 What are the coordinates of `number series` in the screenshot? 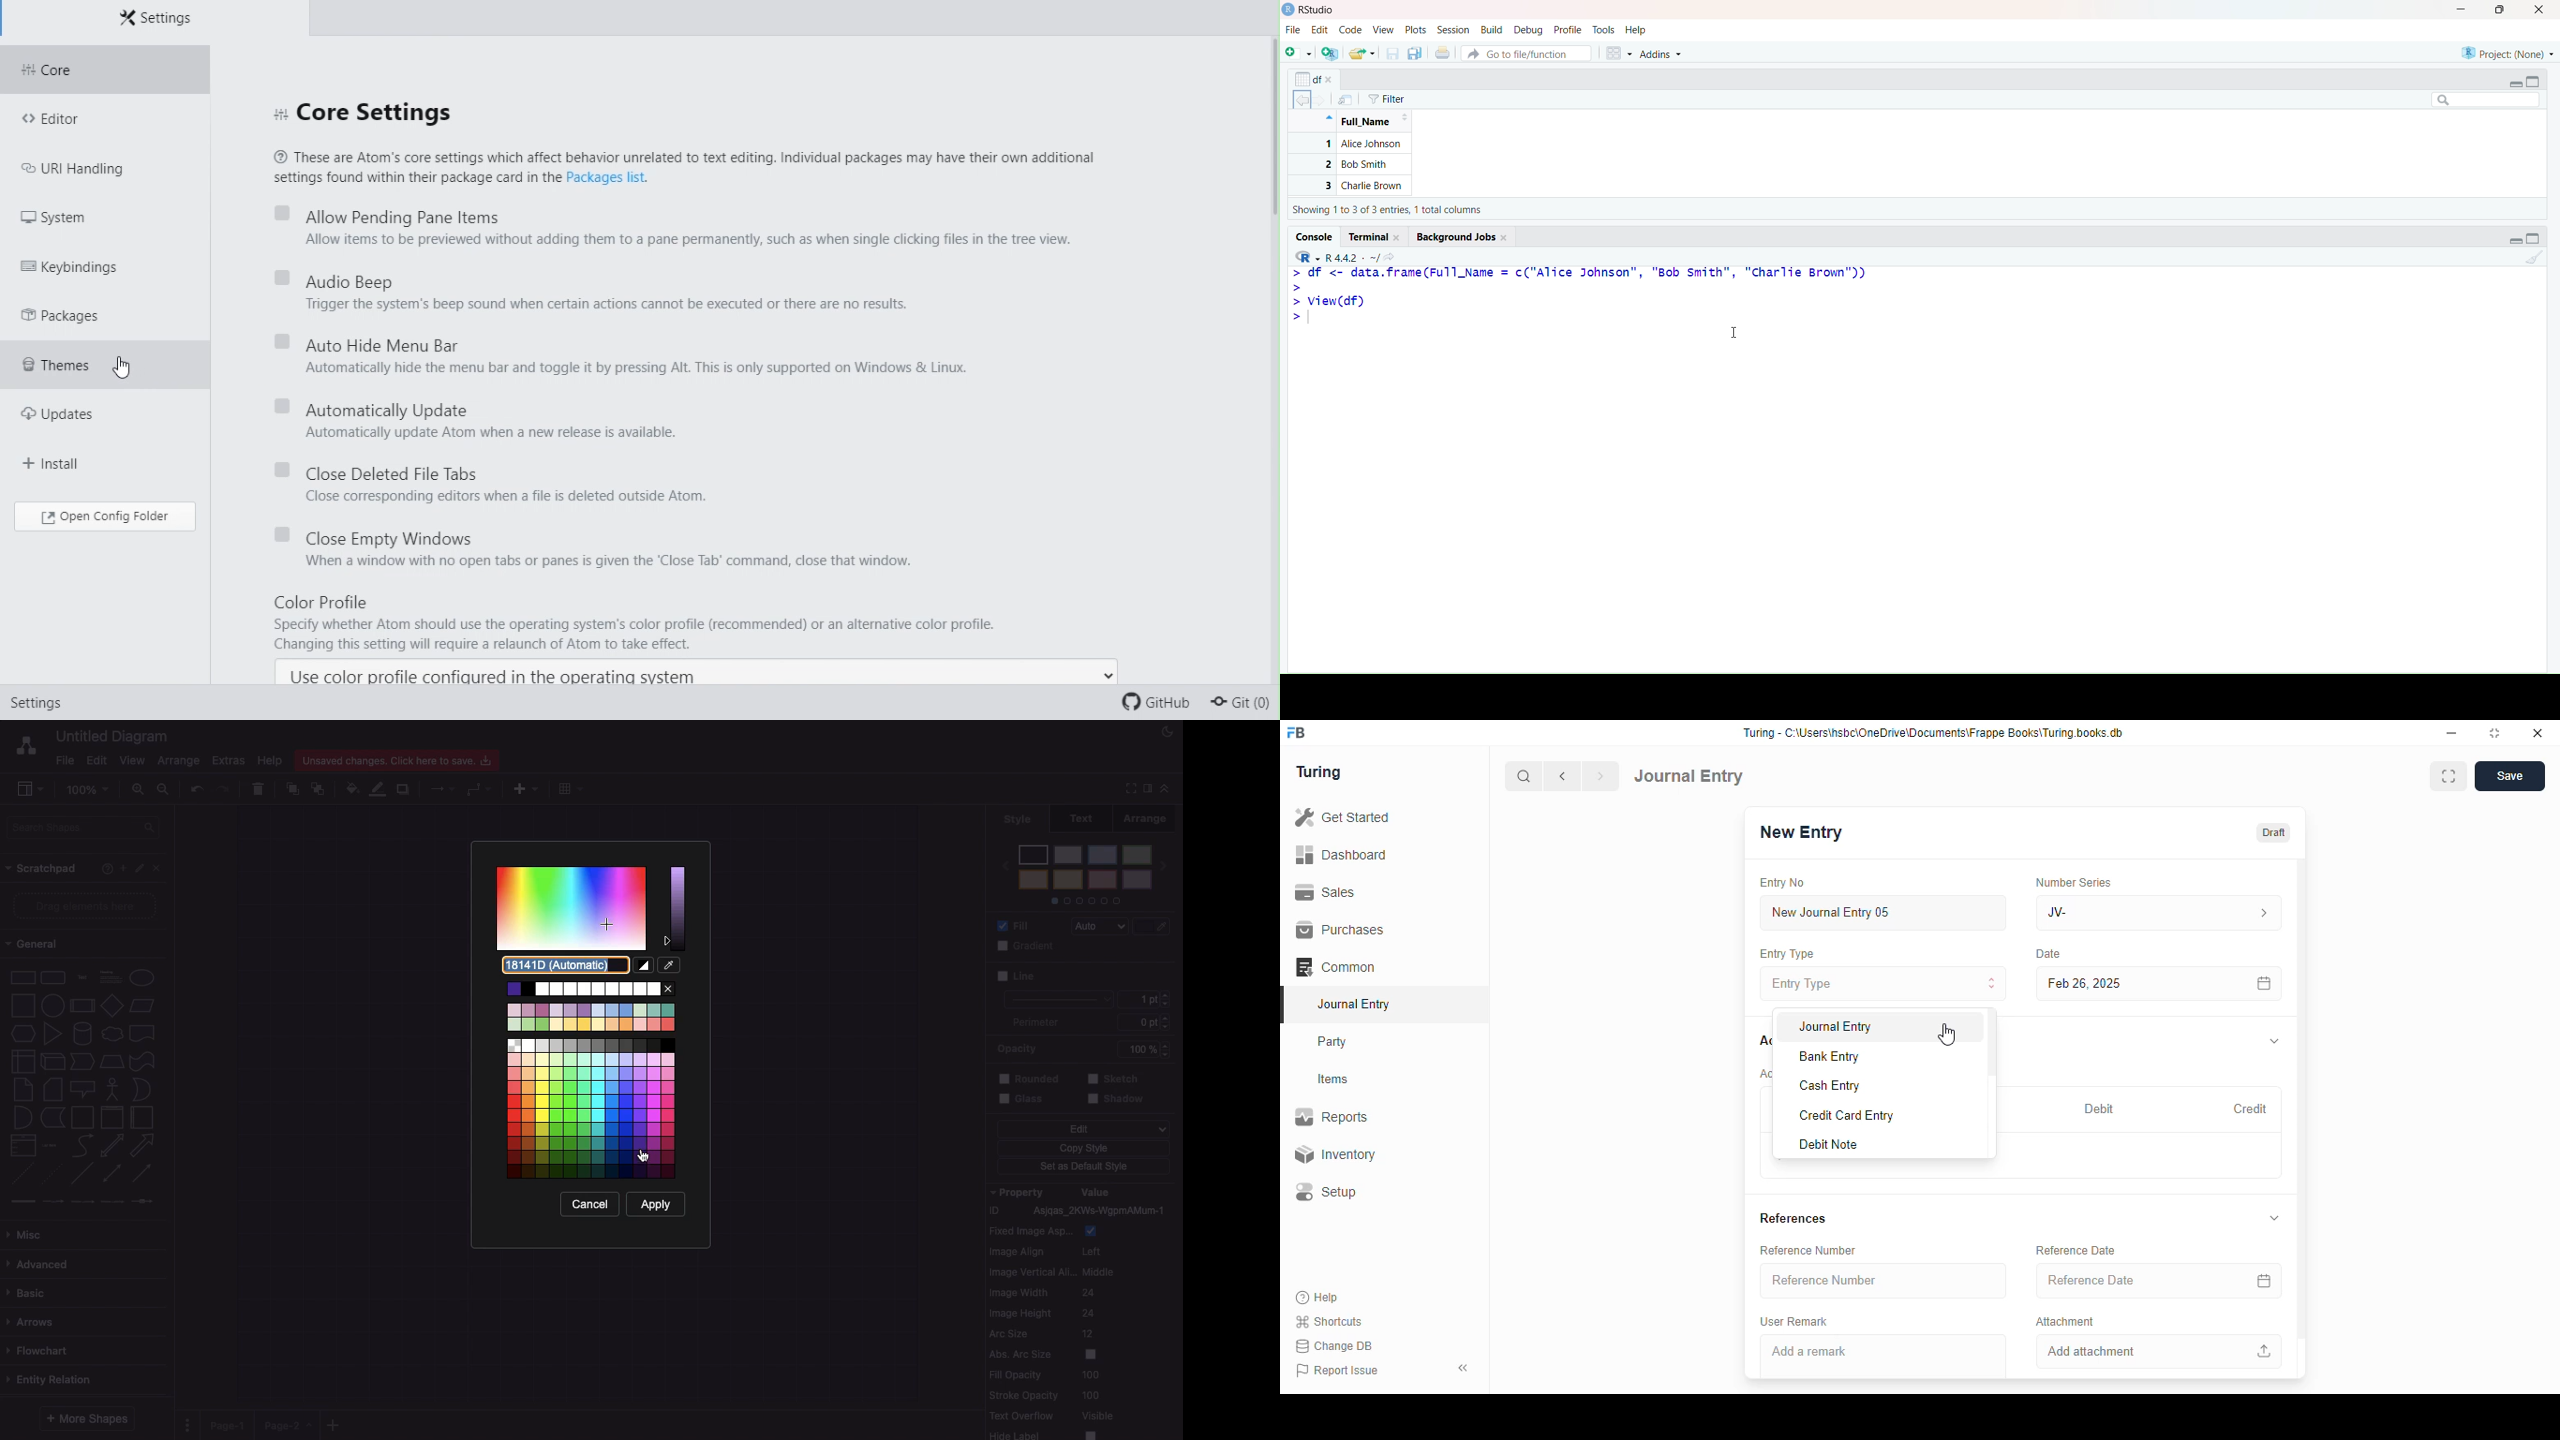 It's located at (2073, 882).